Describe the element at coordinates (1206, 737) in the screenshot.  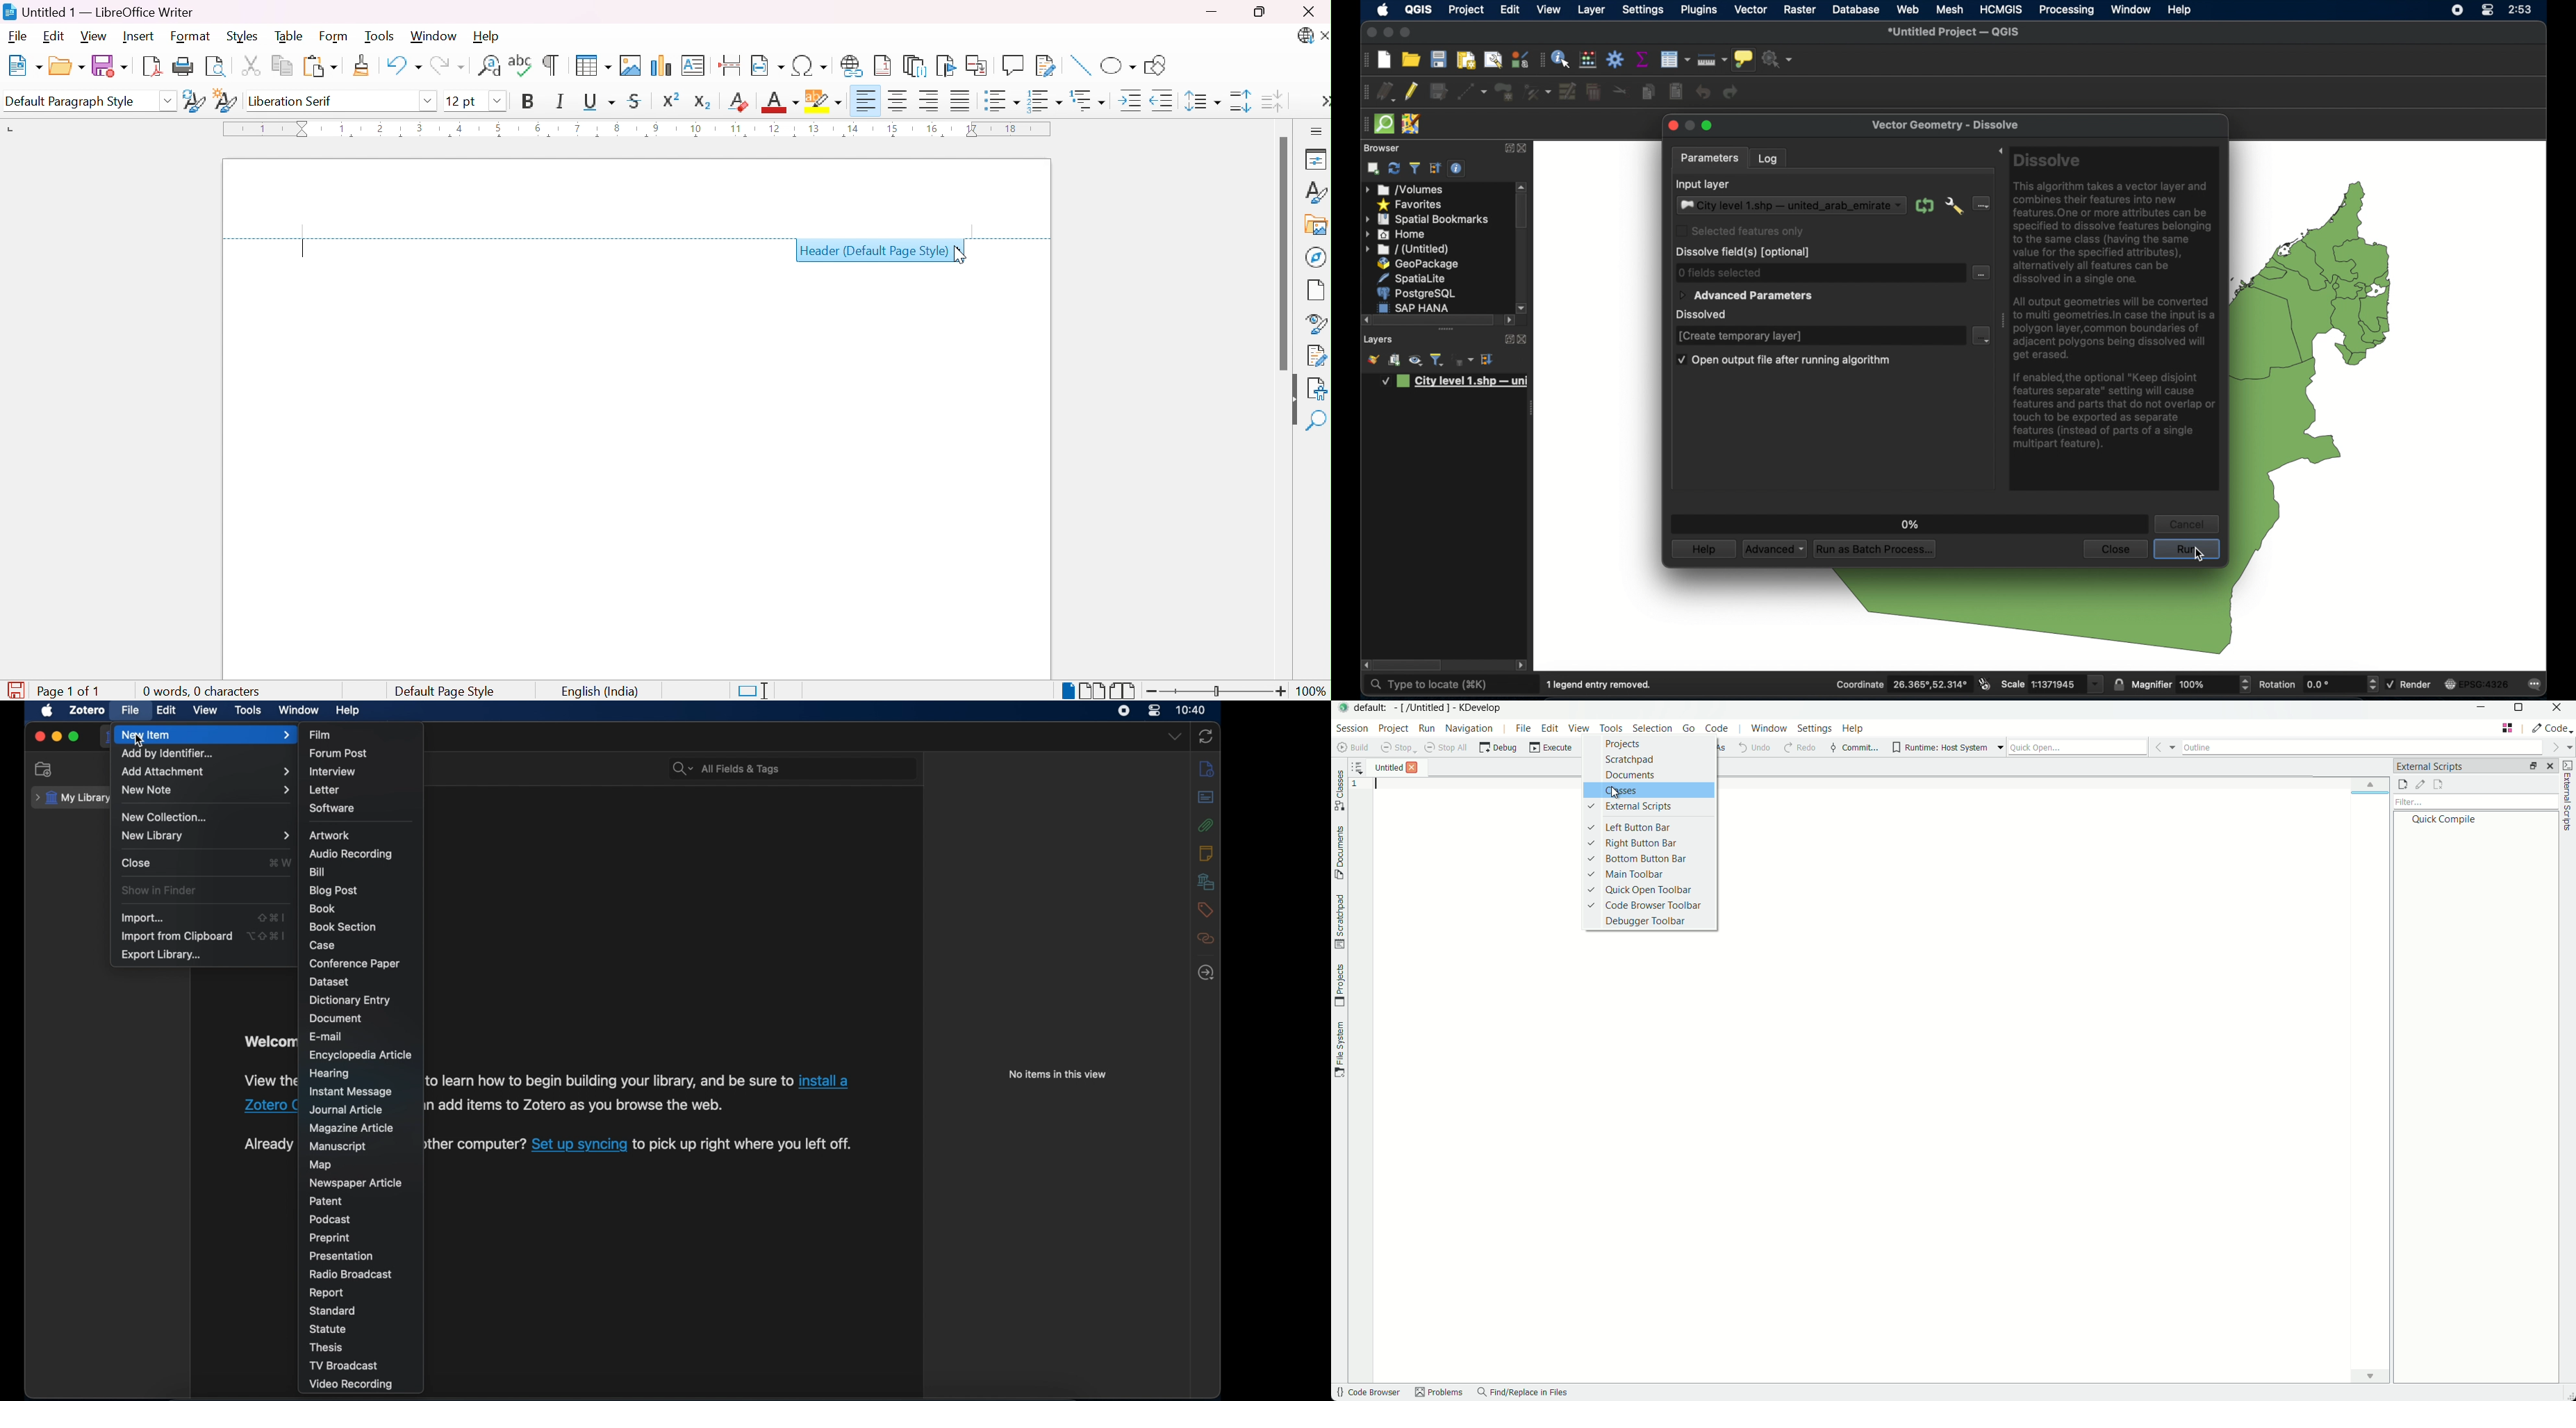
I see `sync` at that location.